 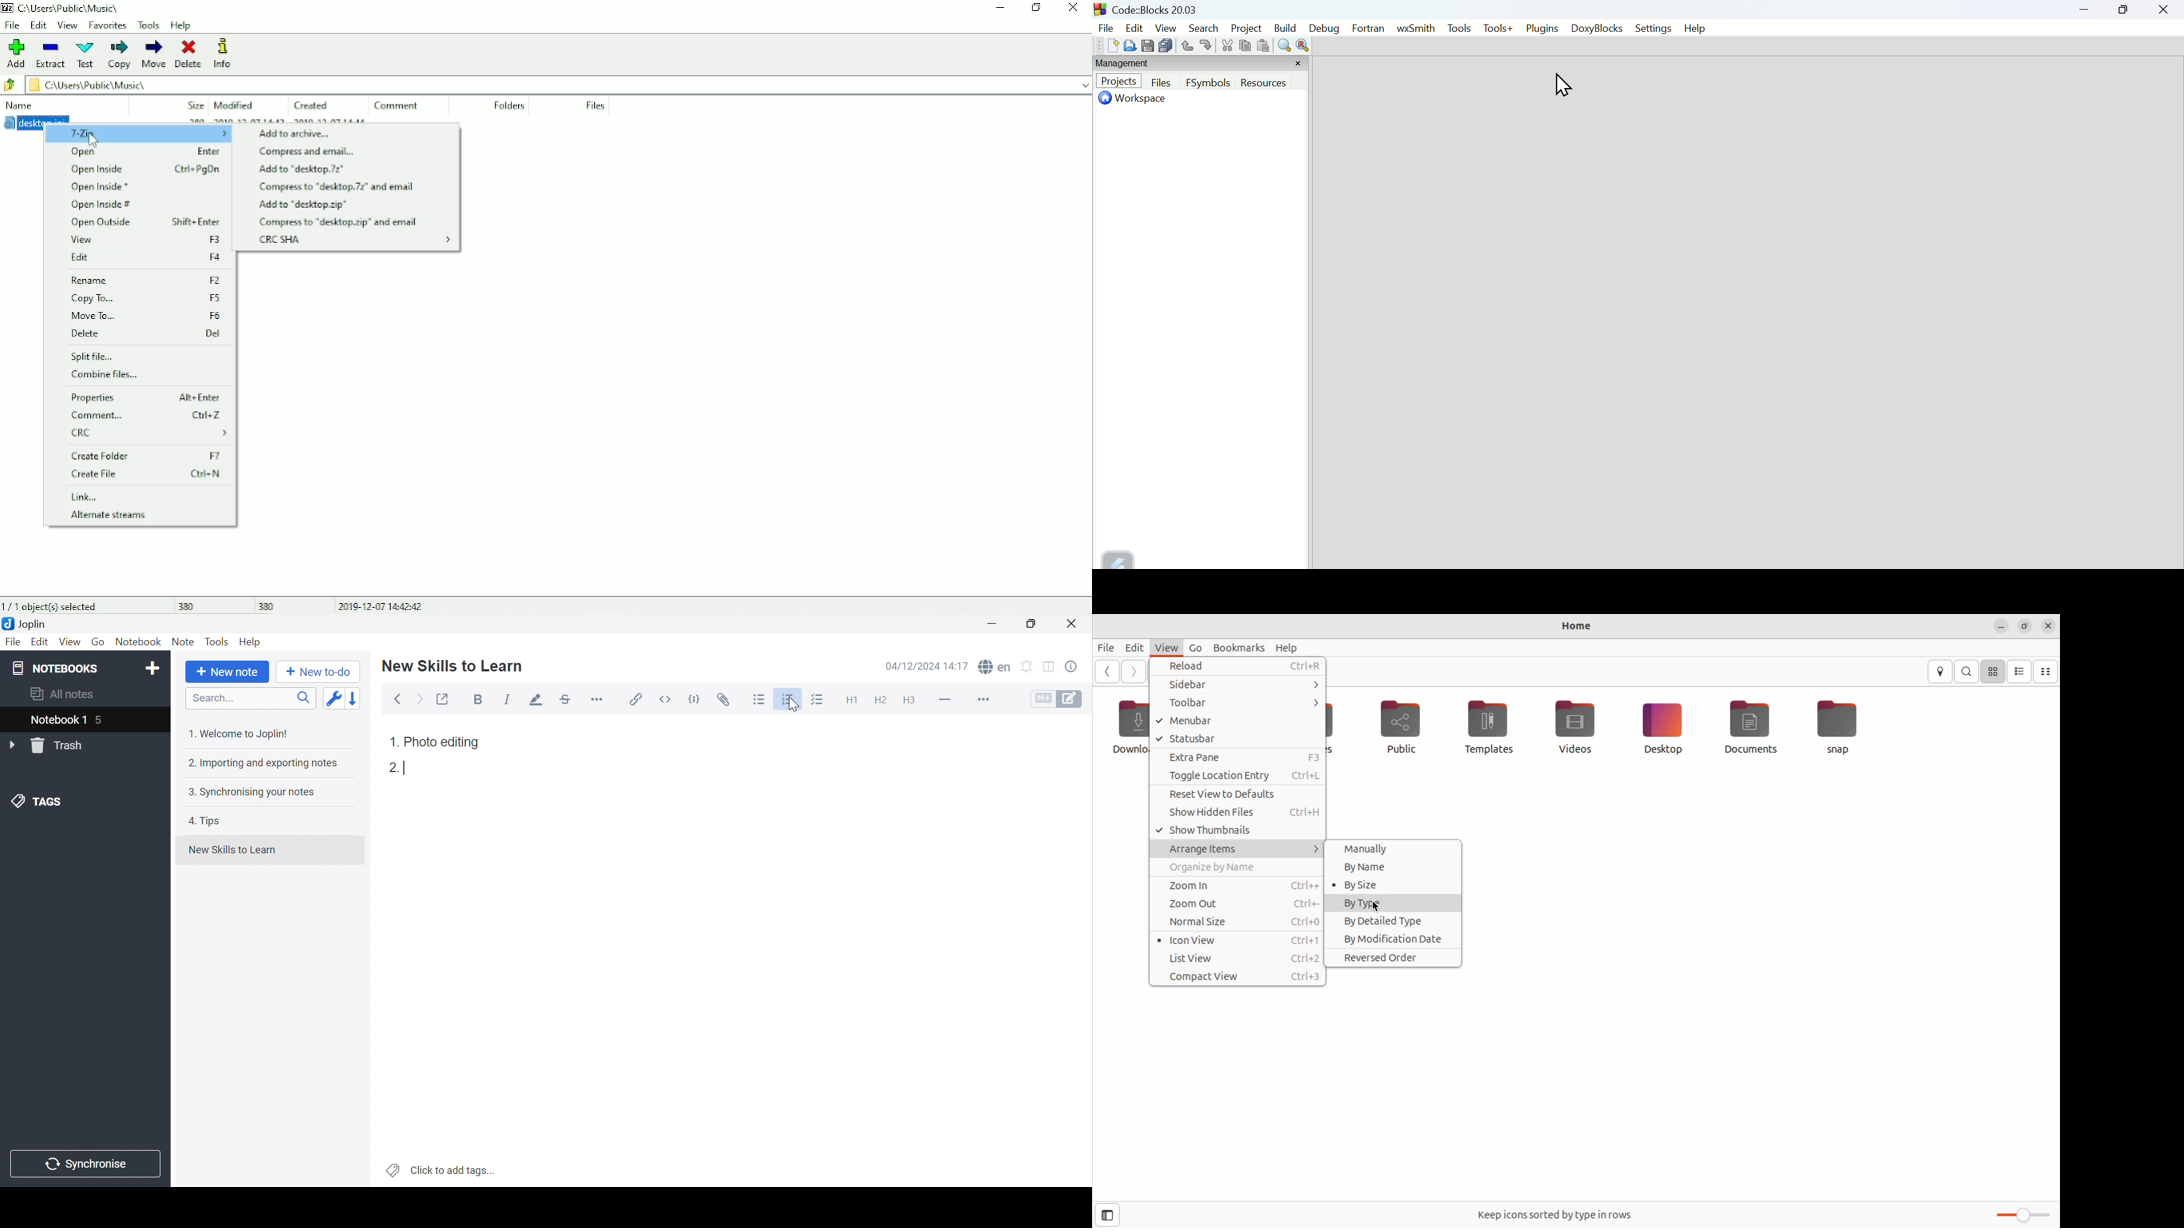 I want to click on View, so click(x=68, y=25).